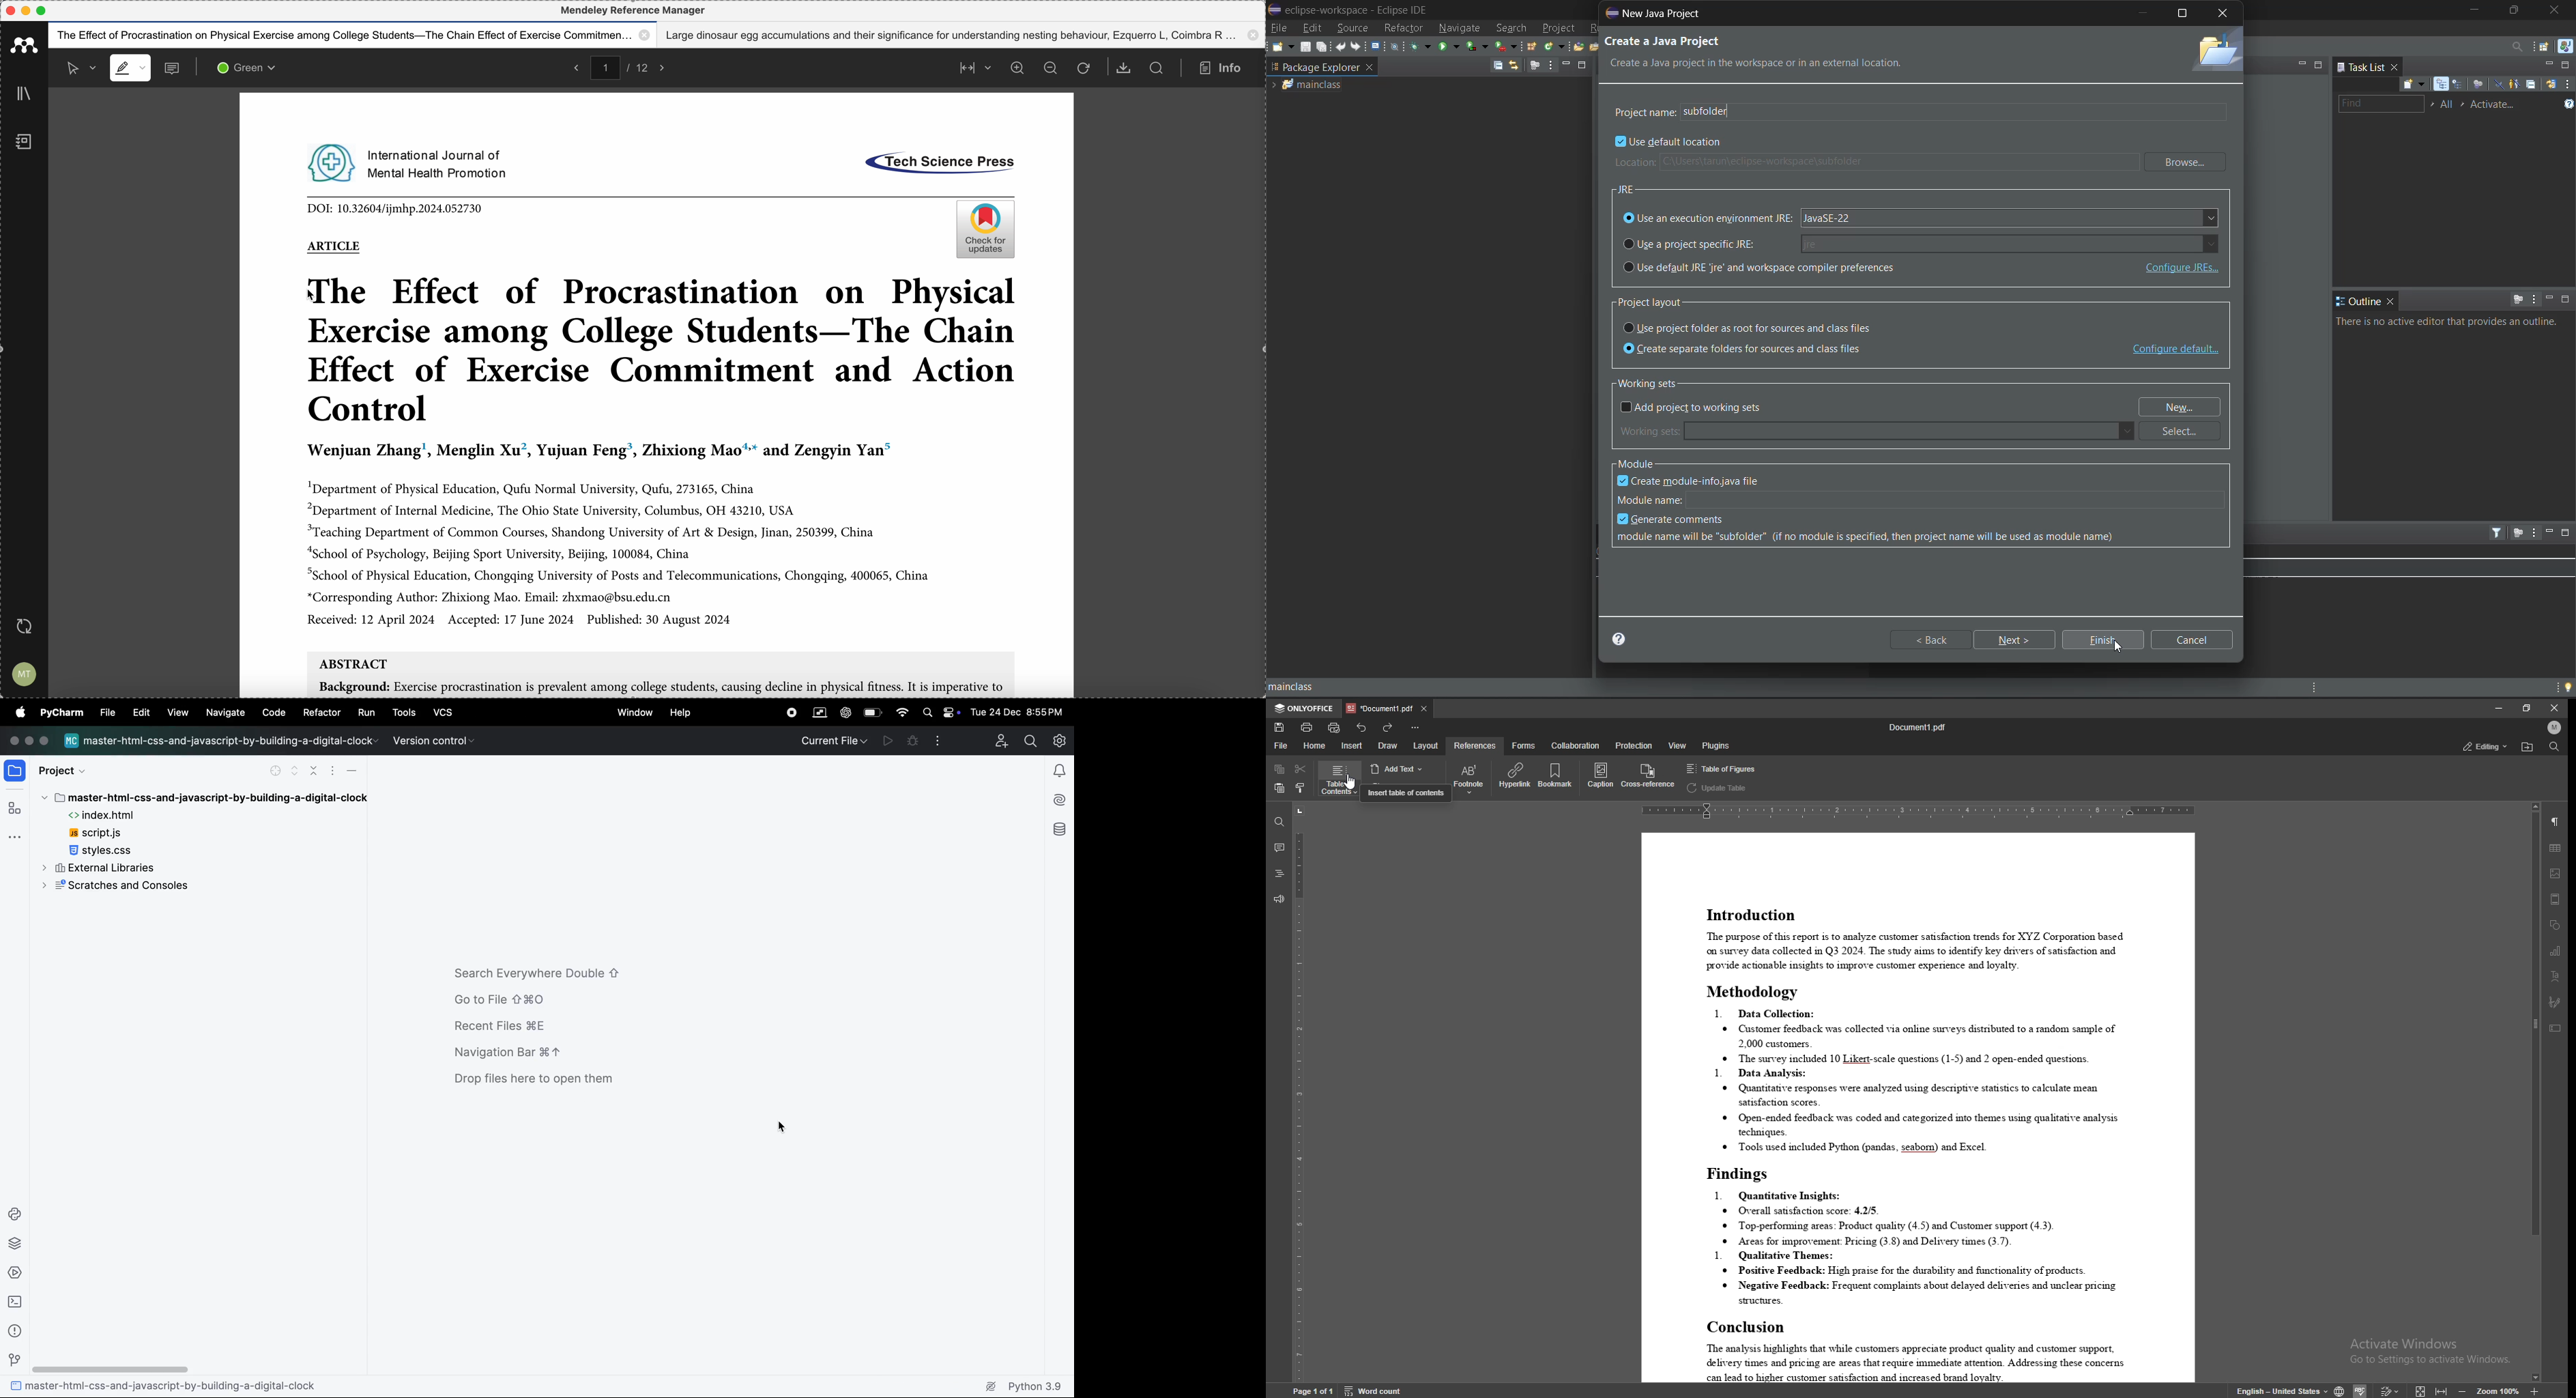 The width and height of the screenshot is (2576, 1400). What do you see at coordinates (178, 711) in the screenshot?
I see `view` at bounding box center [178, 711].